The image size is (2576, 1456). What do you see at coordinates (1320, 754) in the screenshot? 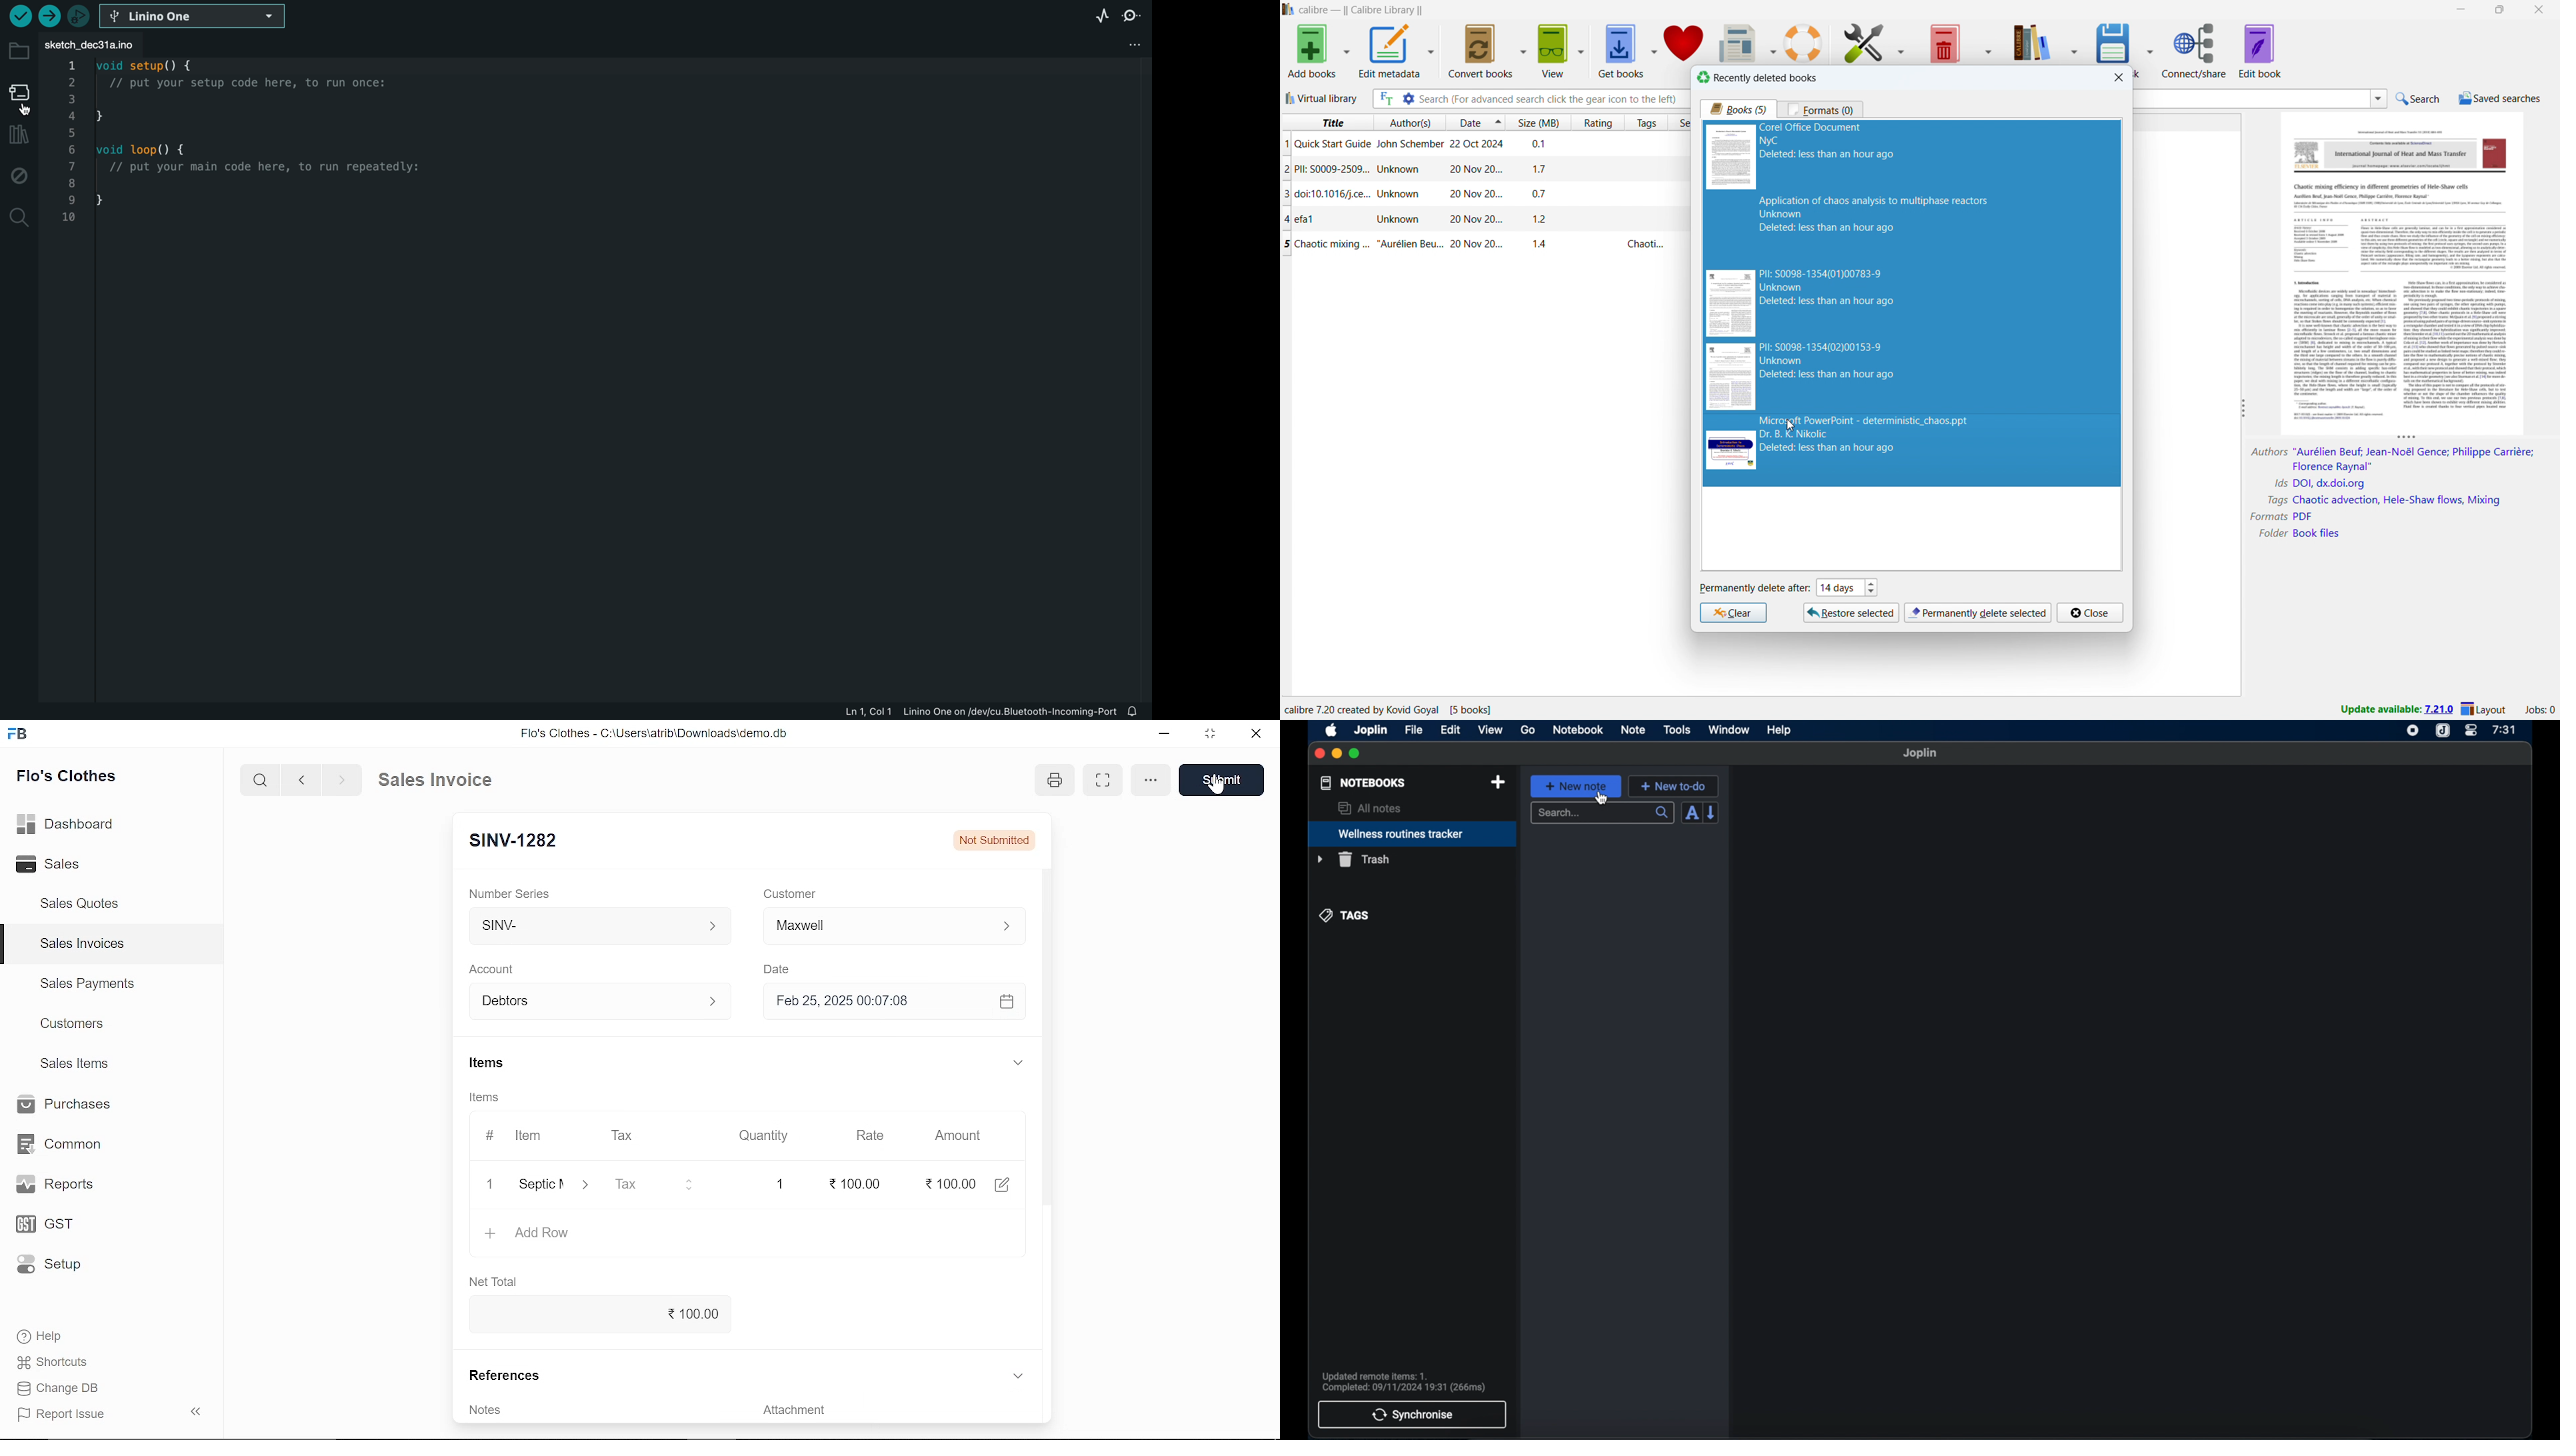
I see `close` at bounding box center [1320, 754].